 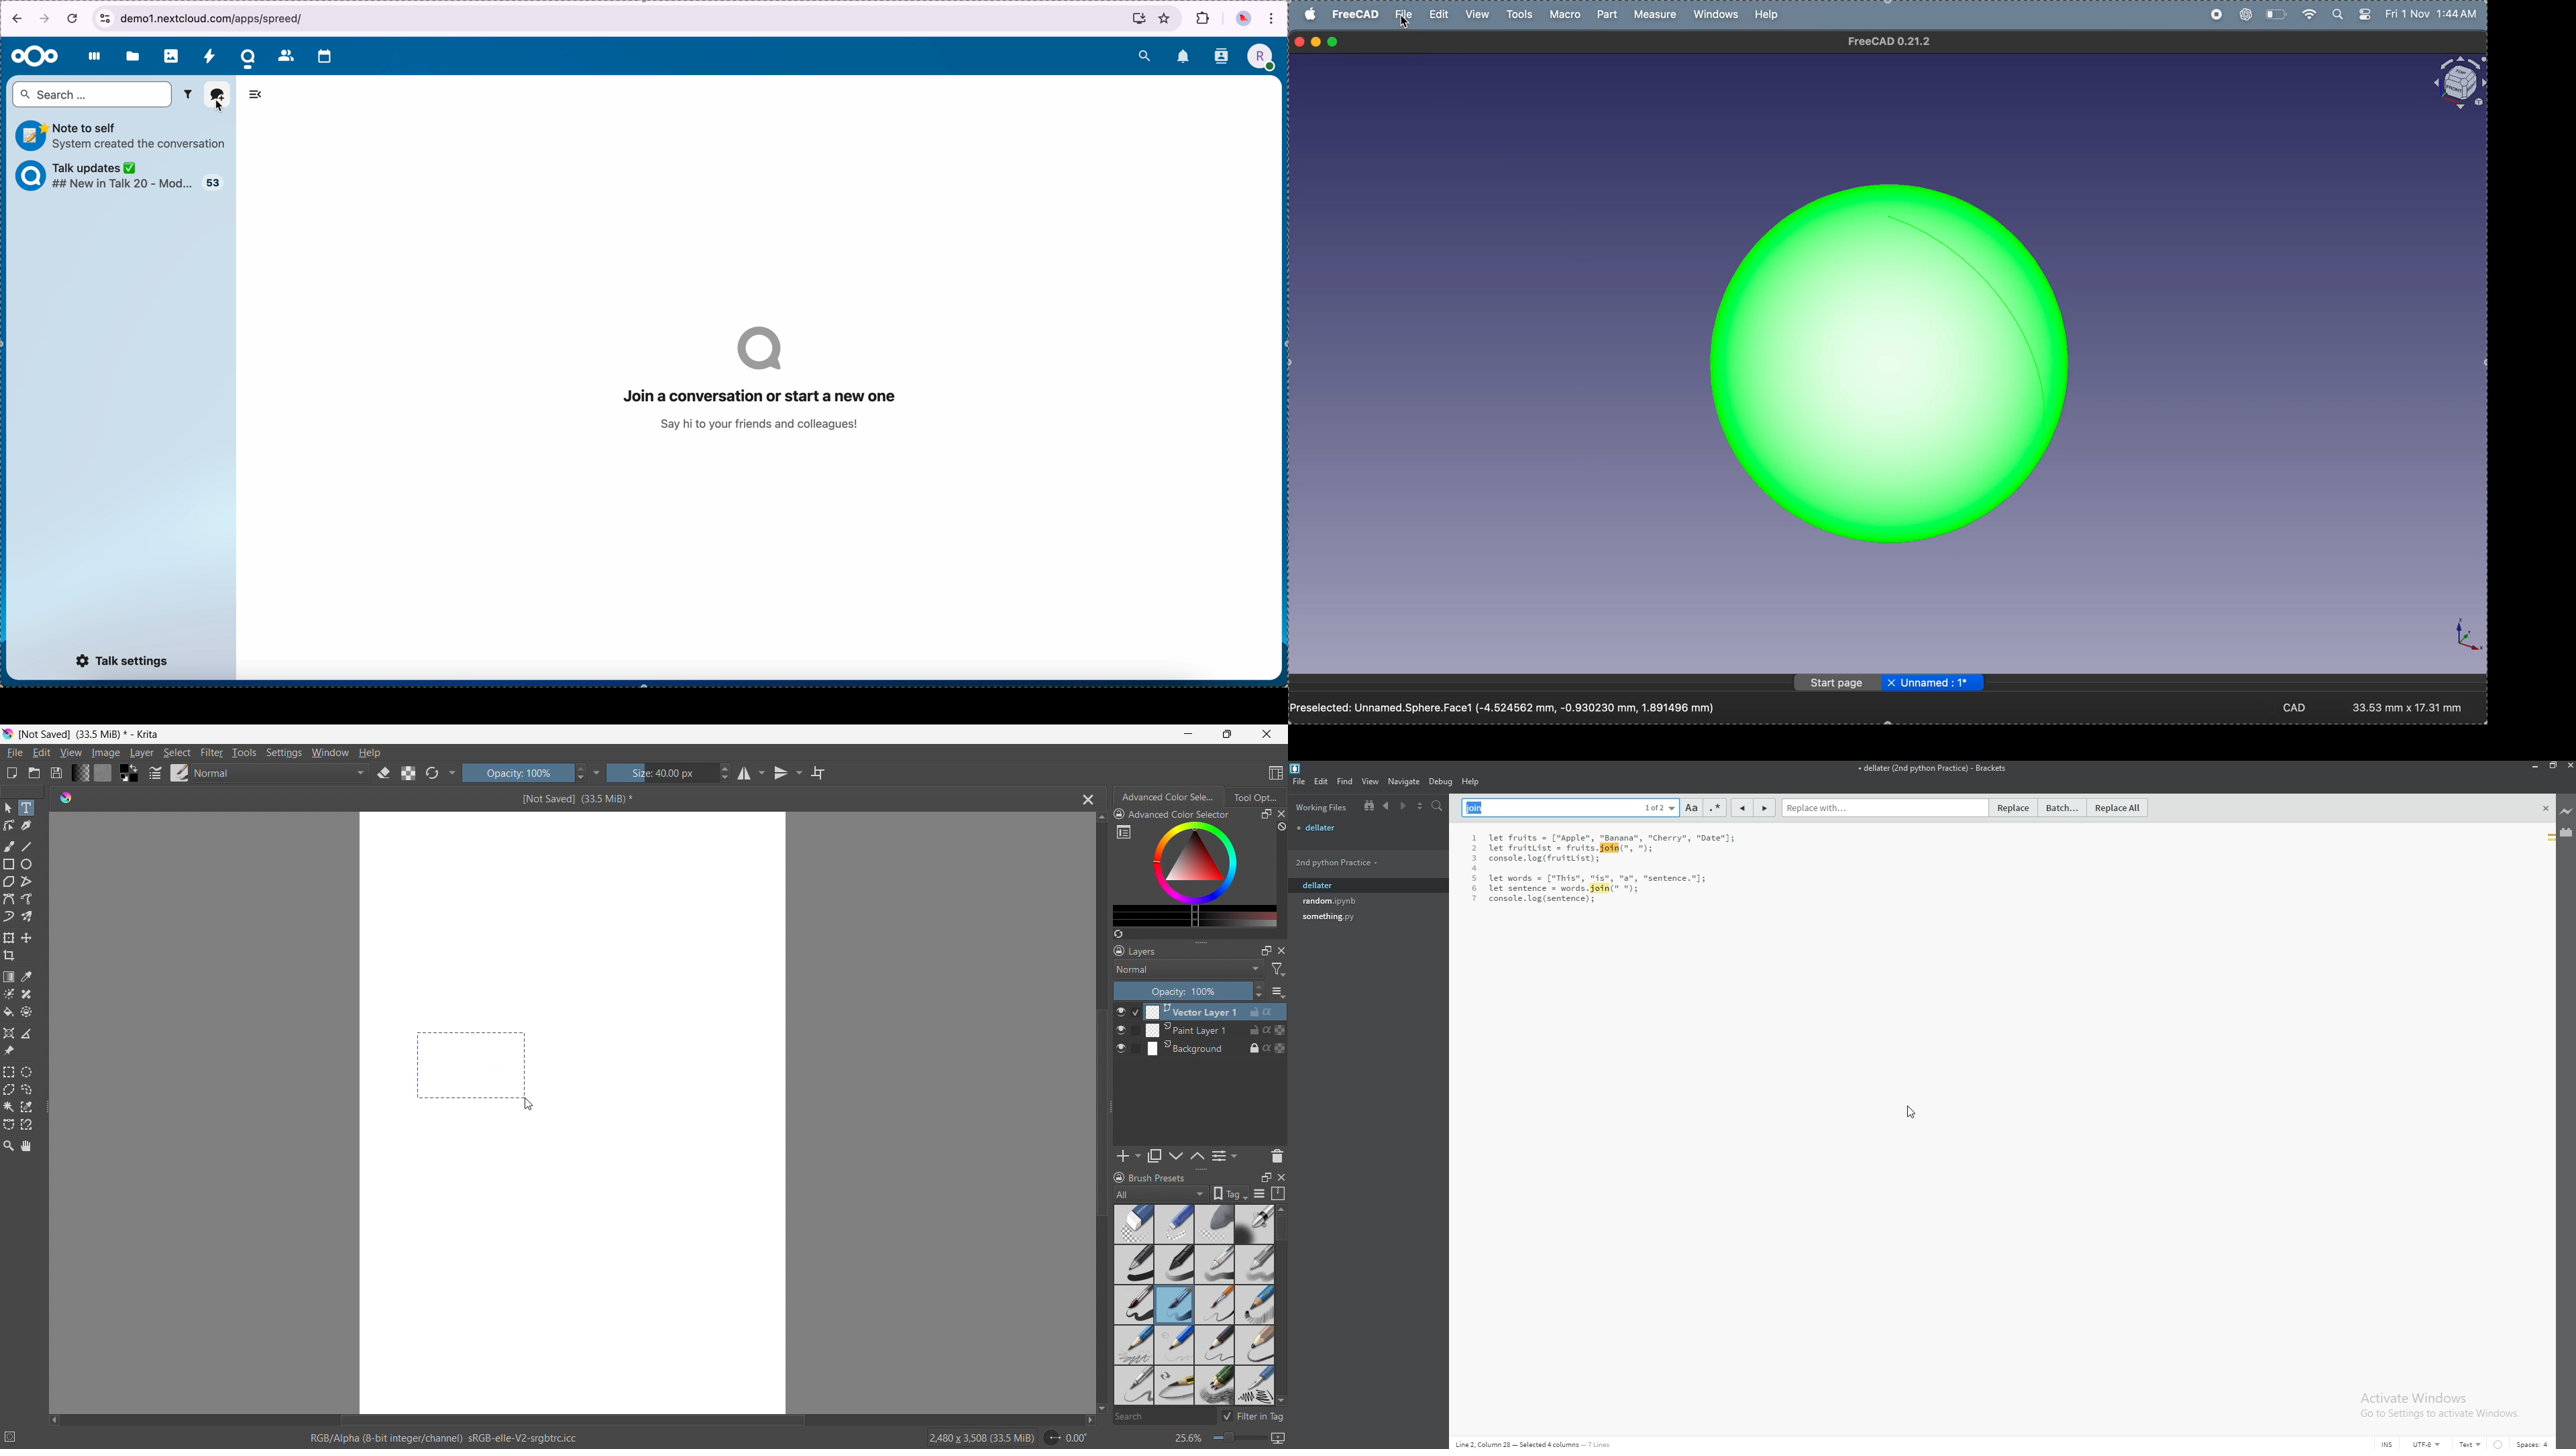 I want to click on cursor, so click(x=529, y=1104).